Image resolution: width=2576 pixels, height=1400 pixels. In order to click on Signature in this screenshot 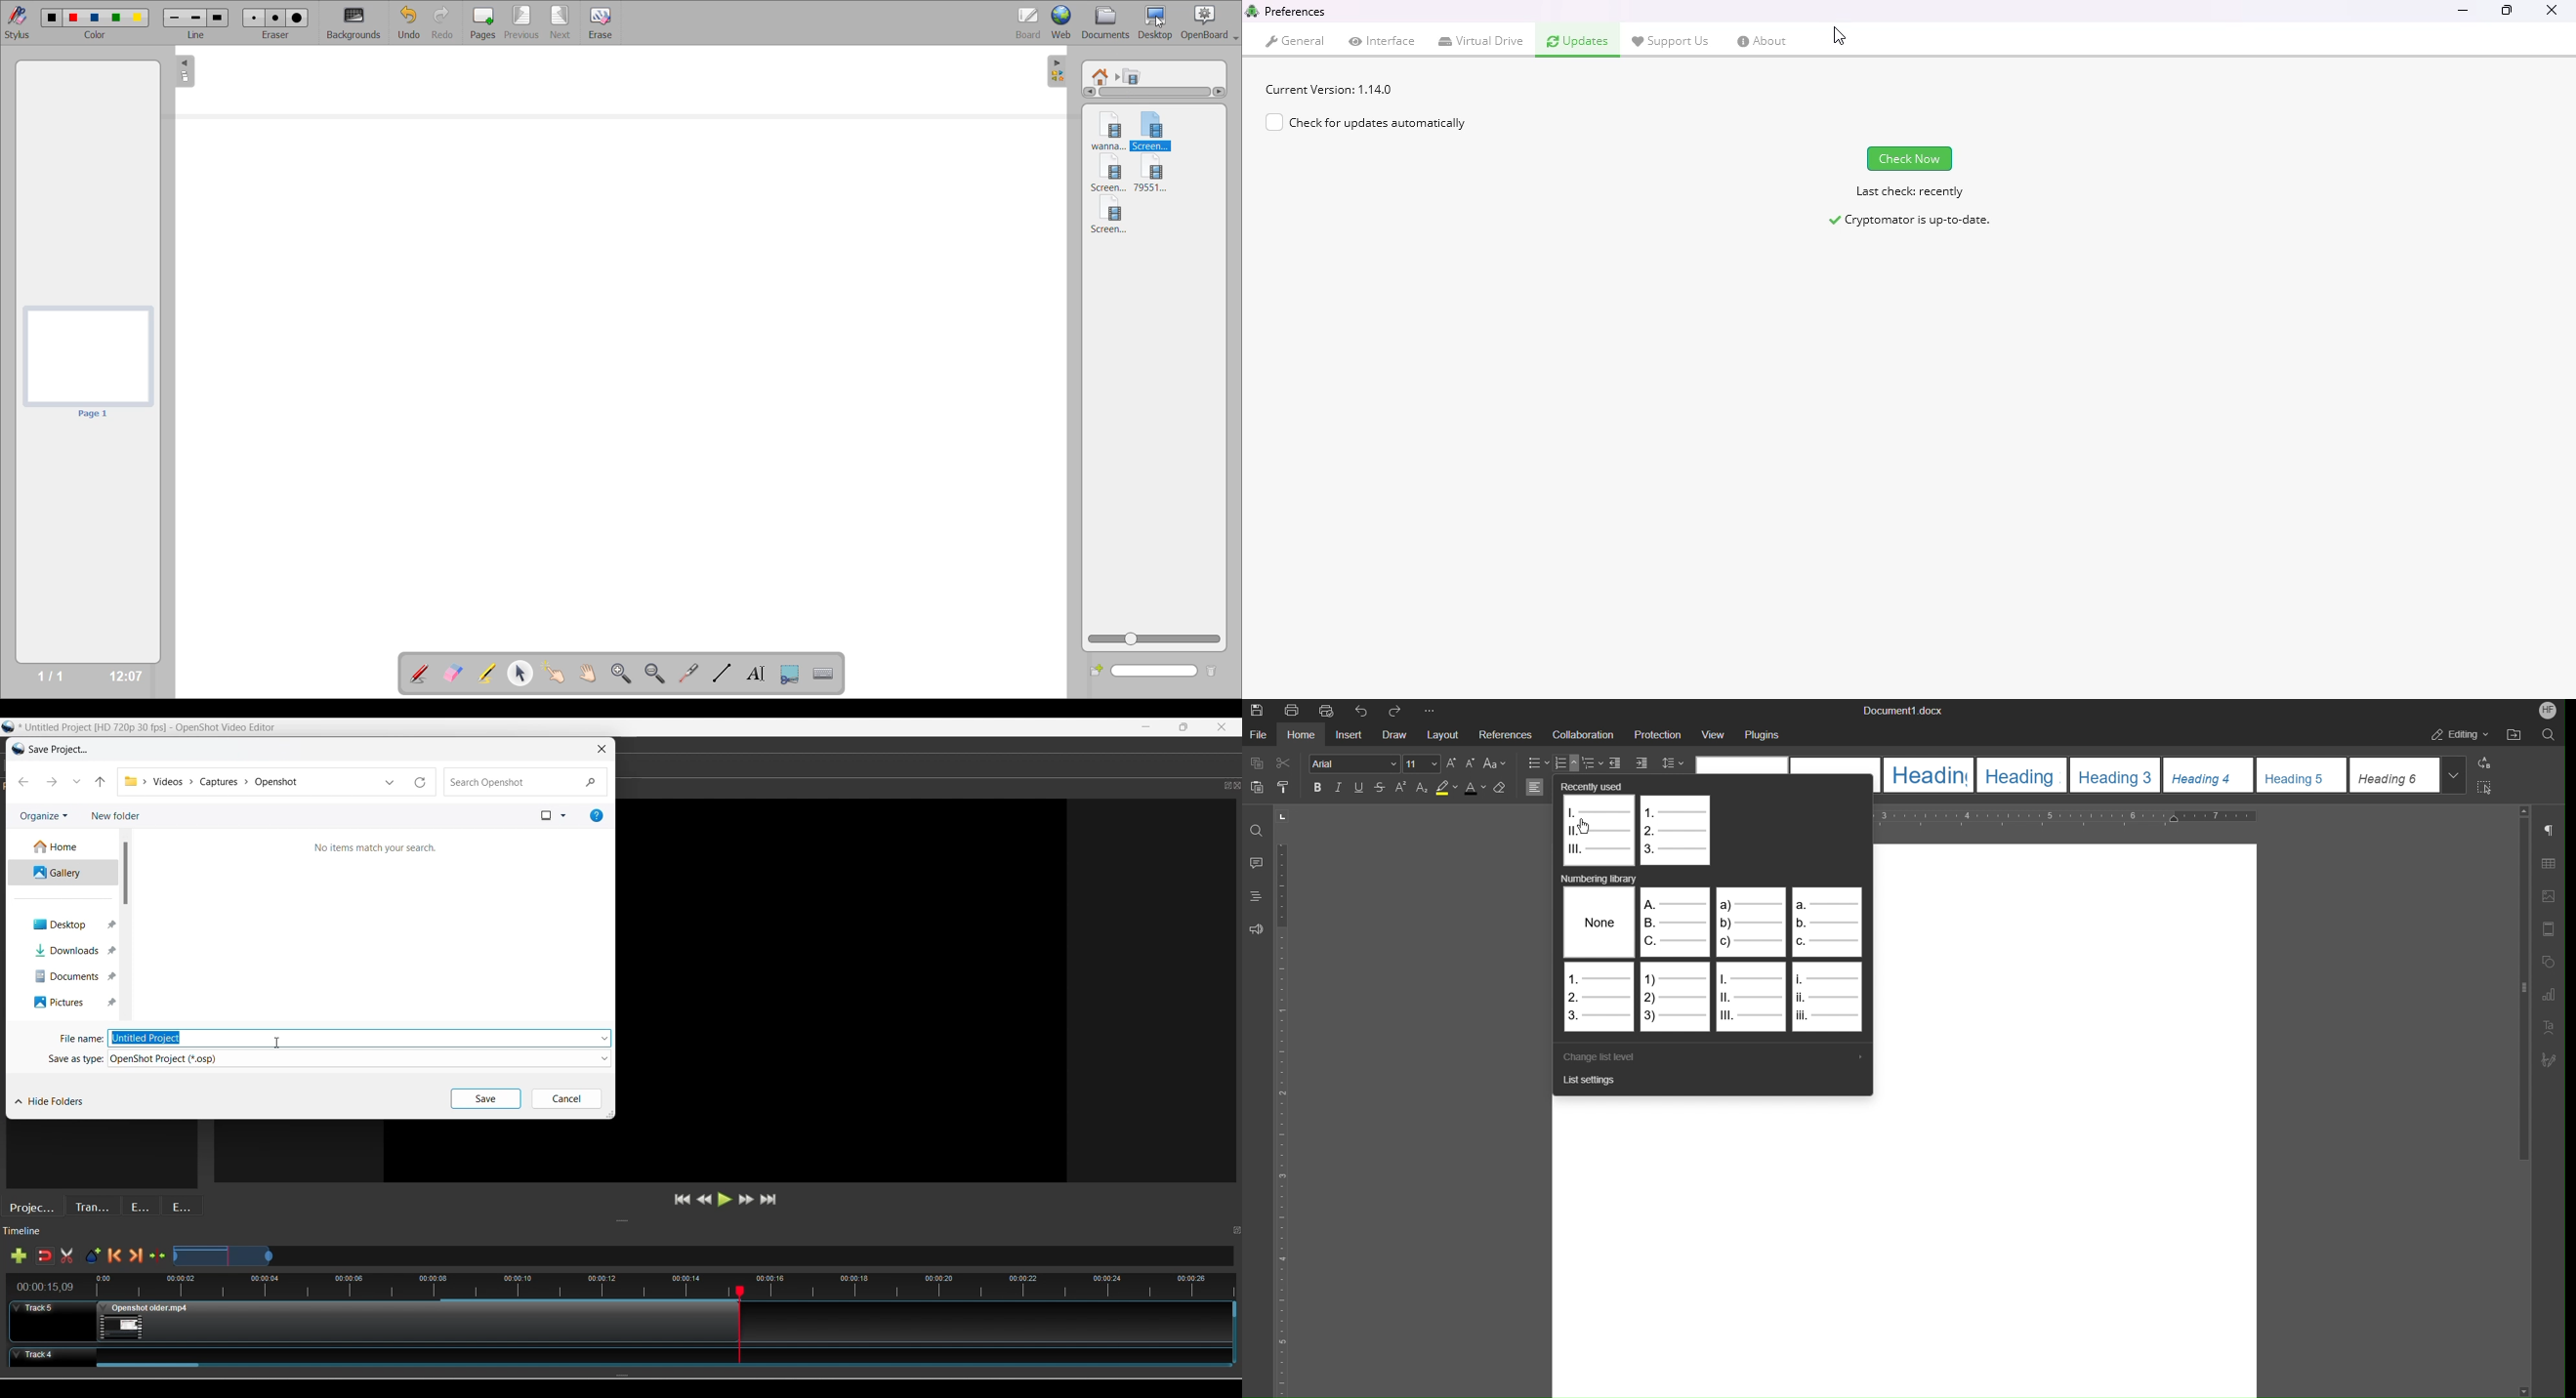, I will do `click(2549, 1060)`.